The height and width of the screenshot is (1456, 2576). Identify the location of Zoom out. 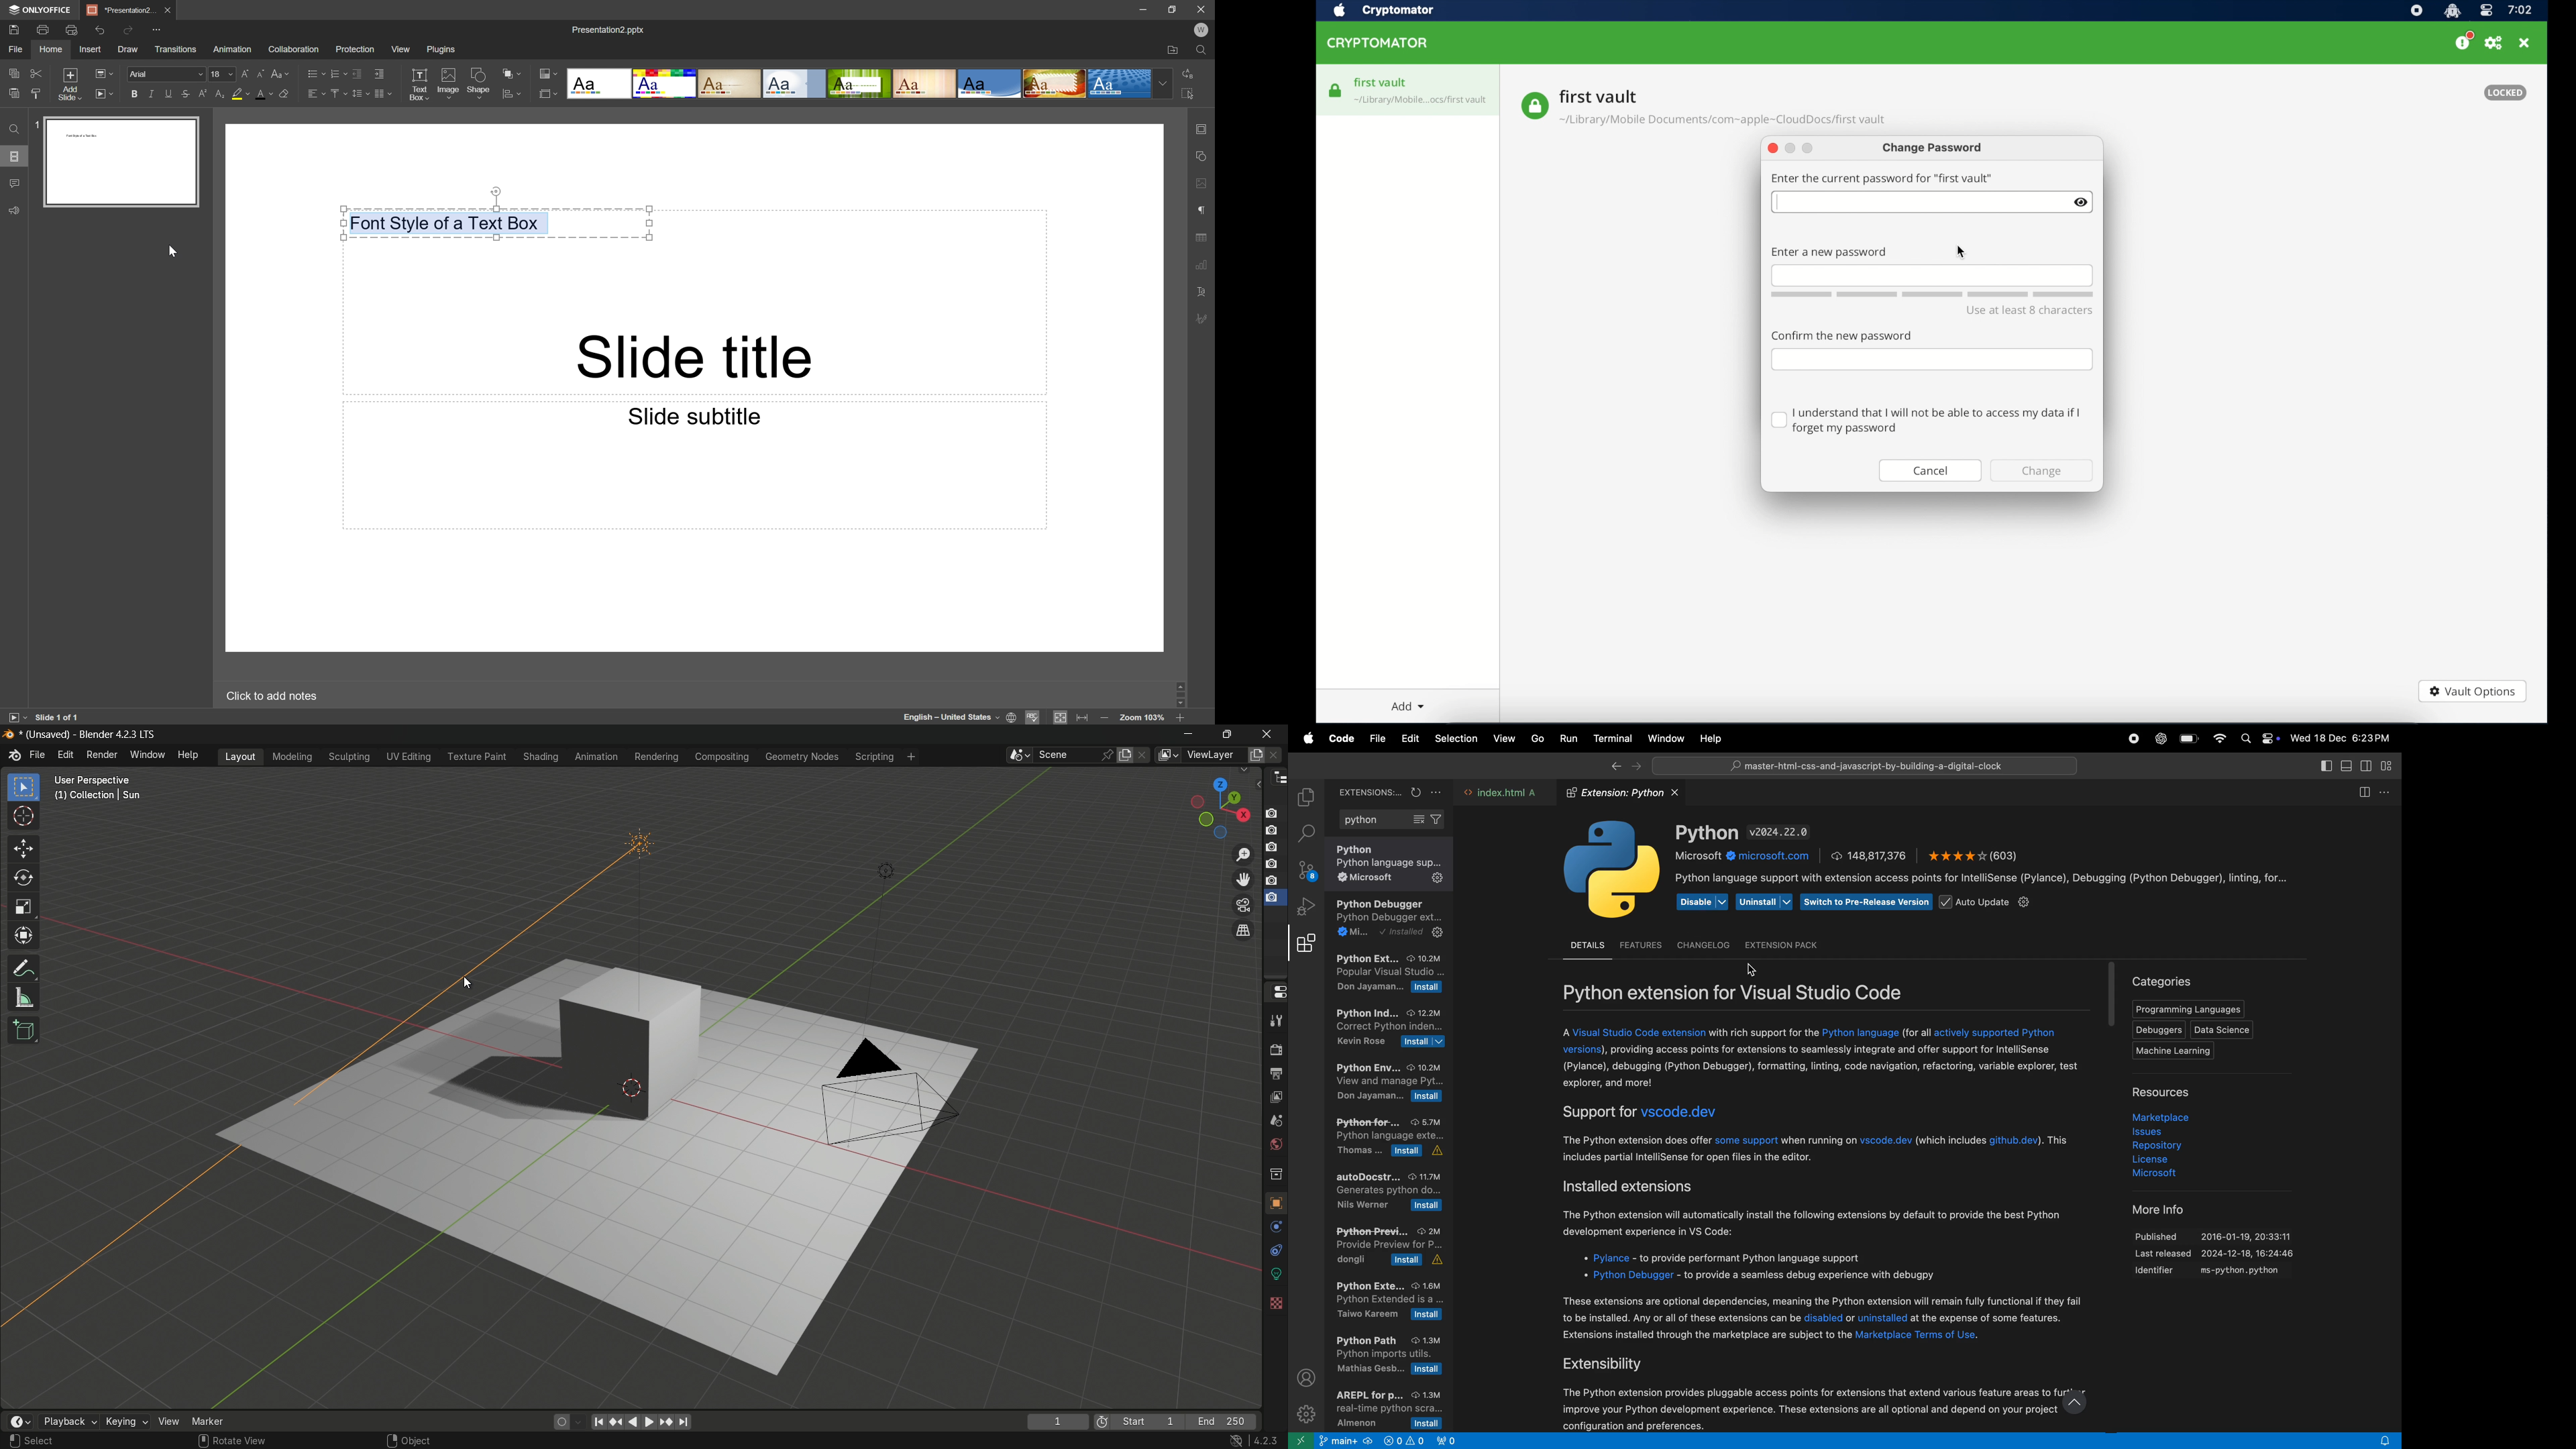
(1104, 718).